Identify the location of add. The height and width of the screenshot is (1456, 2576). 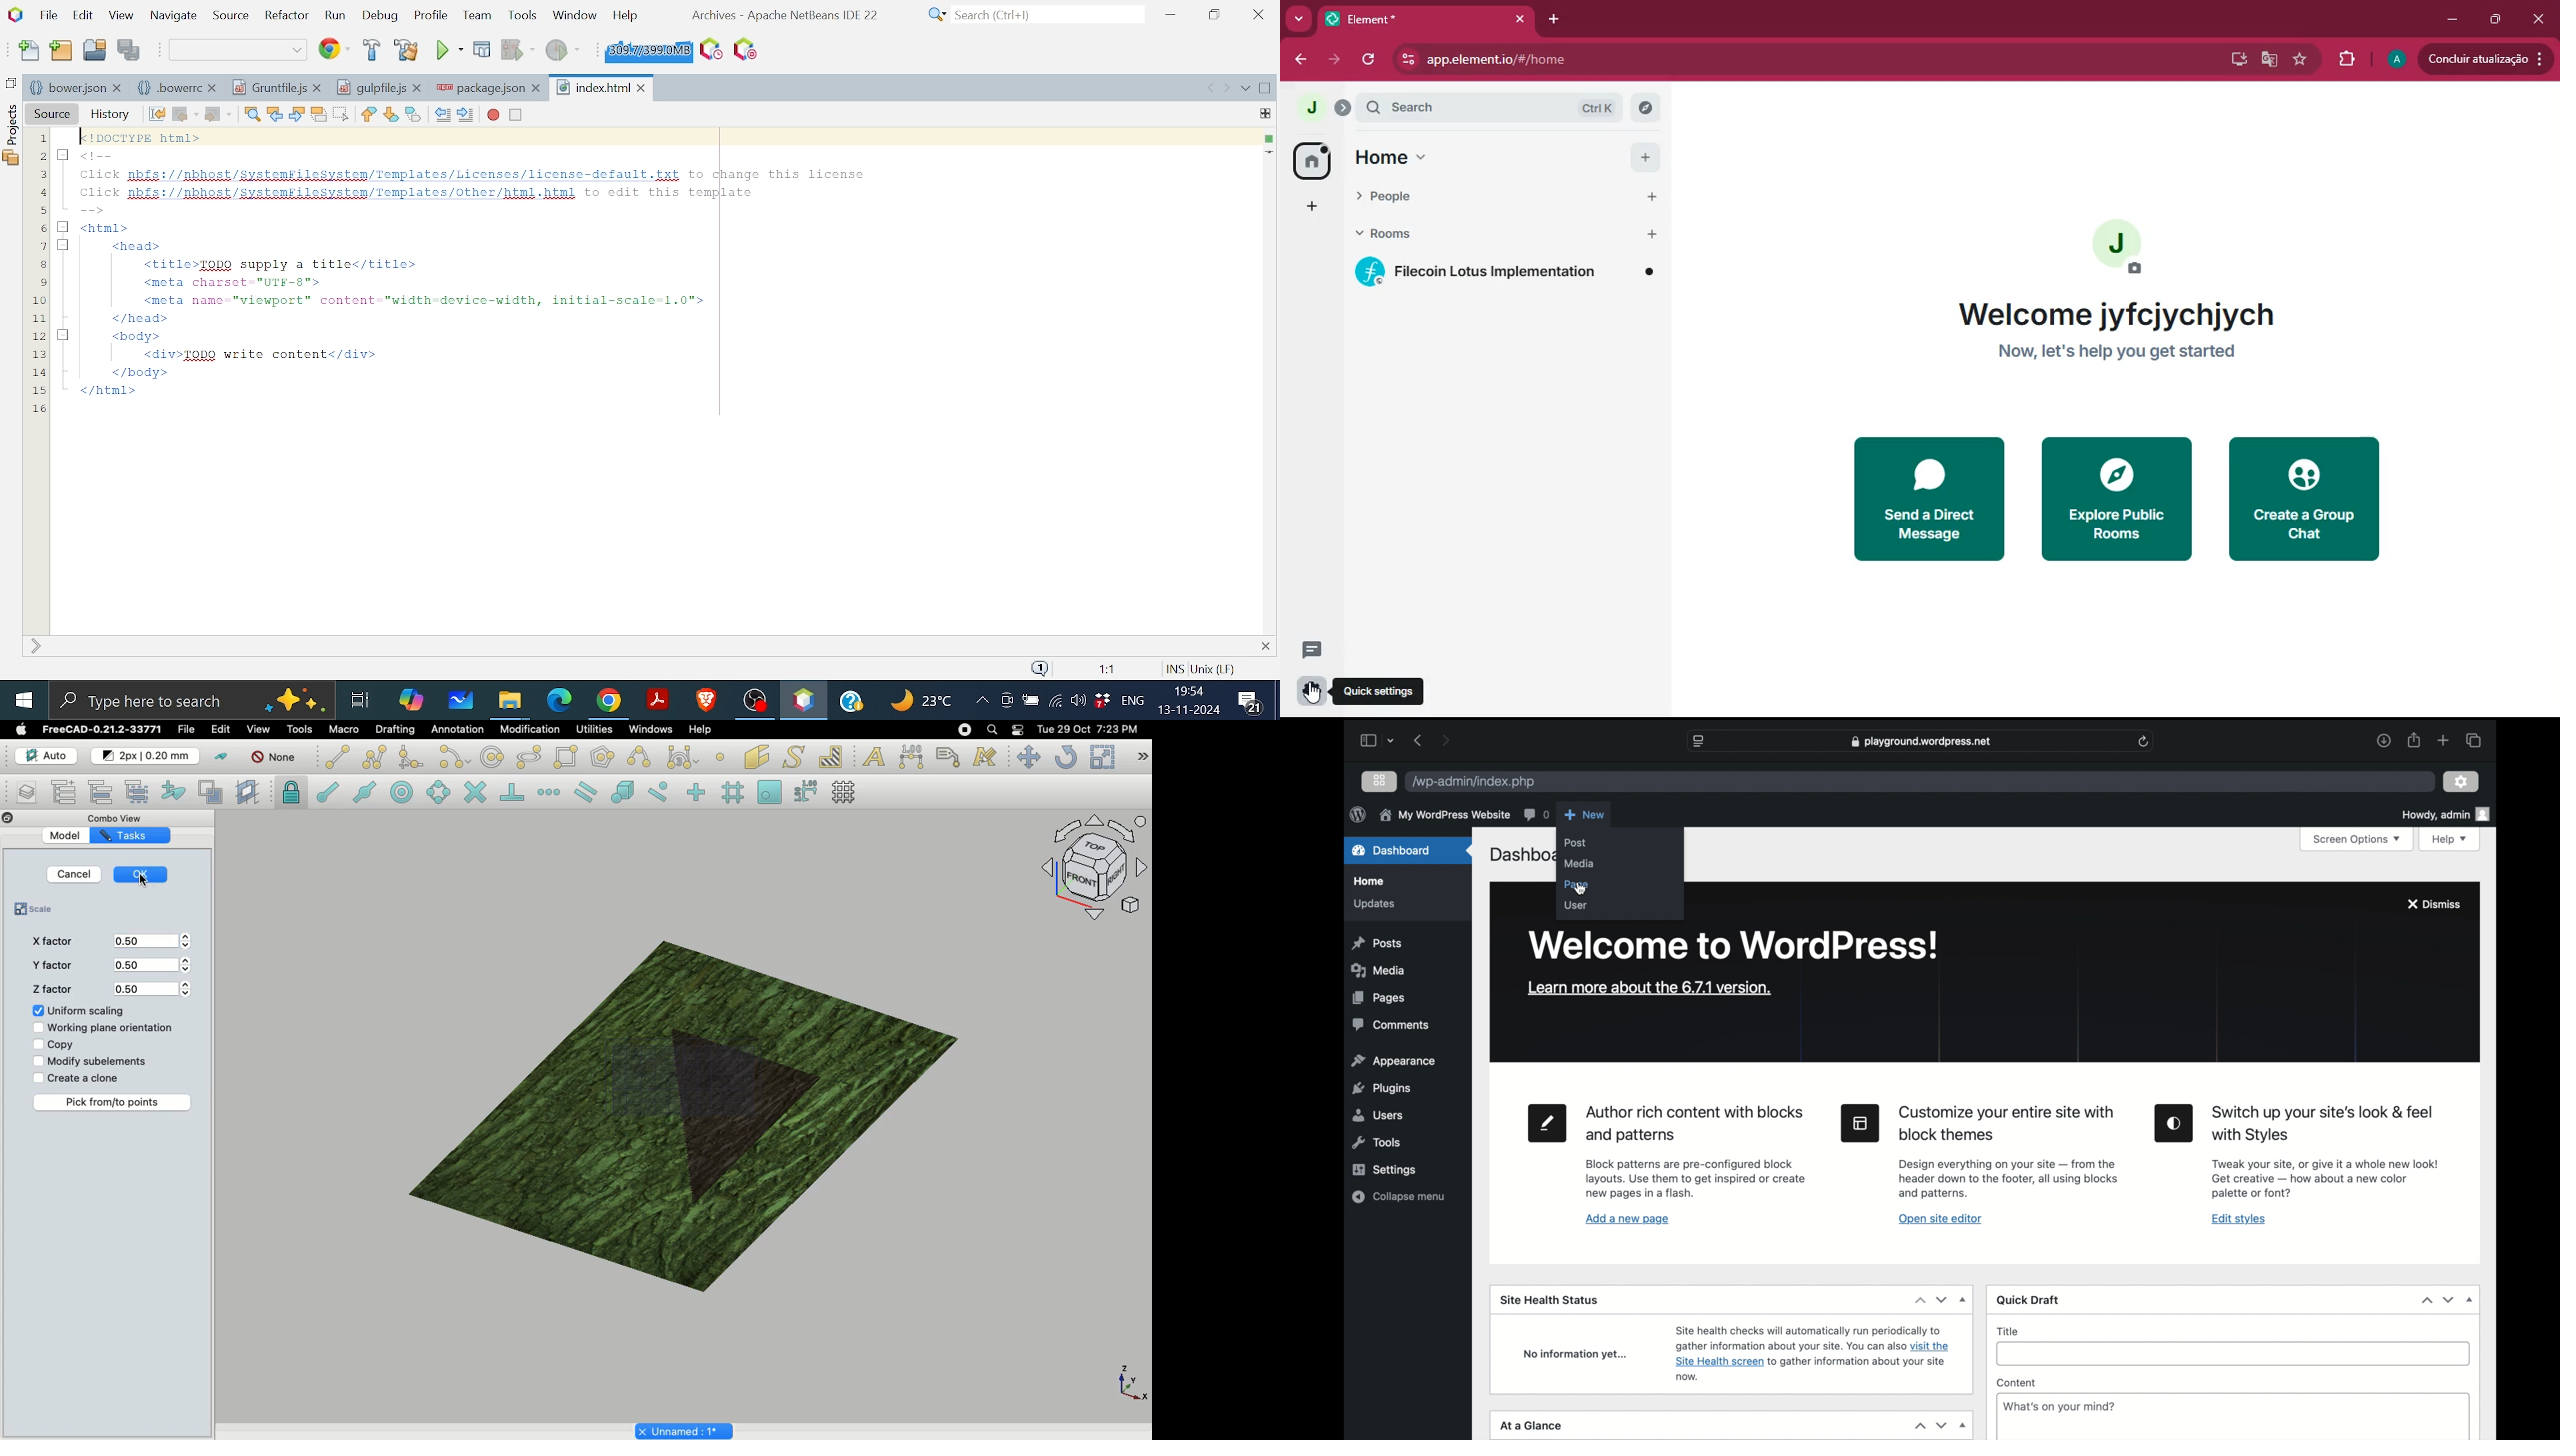
(1645, 156).